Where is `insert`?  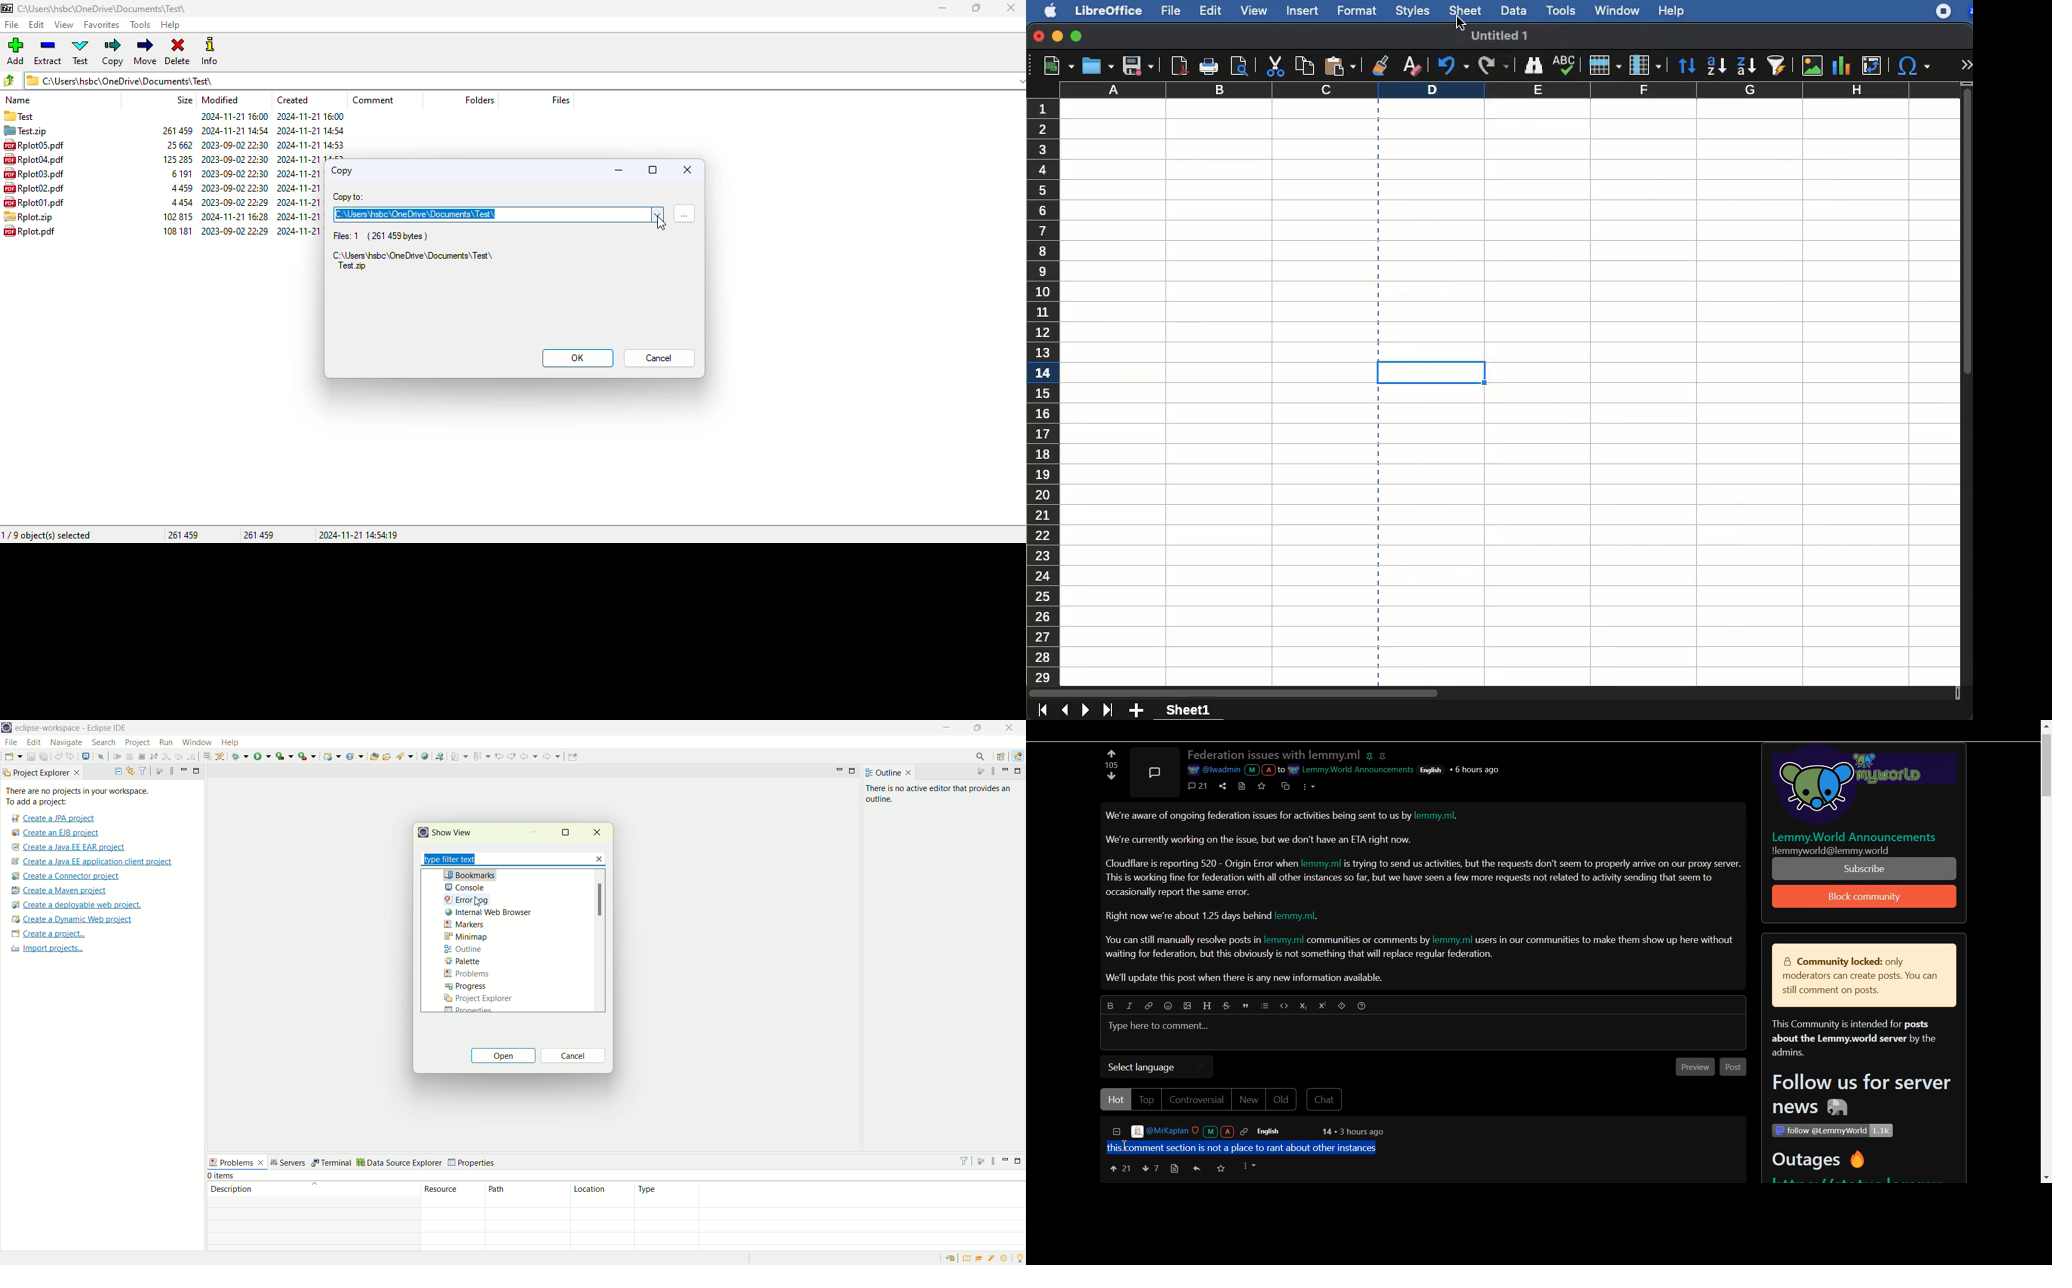
insert is located at coordinates (1304, 10).